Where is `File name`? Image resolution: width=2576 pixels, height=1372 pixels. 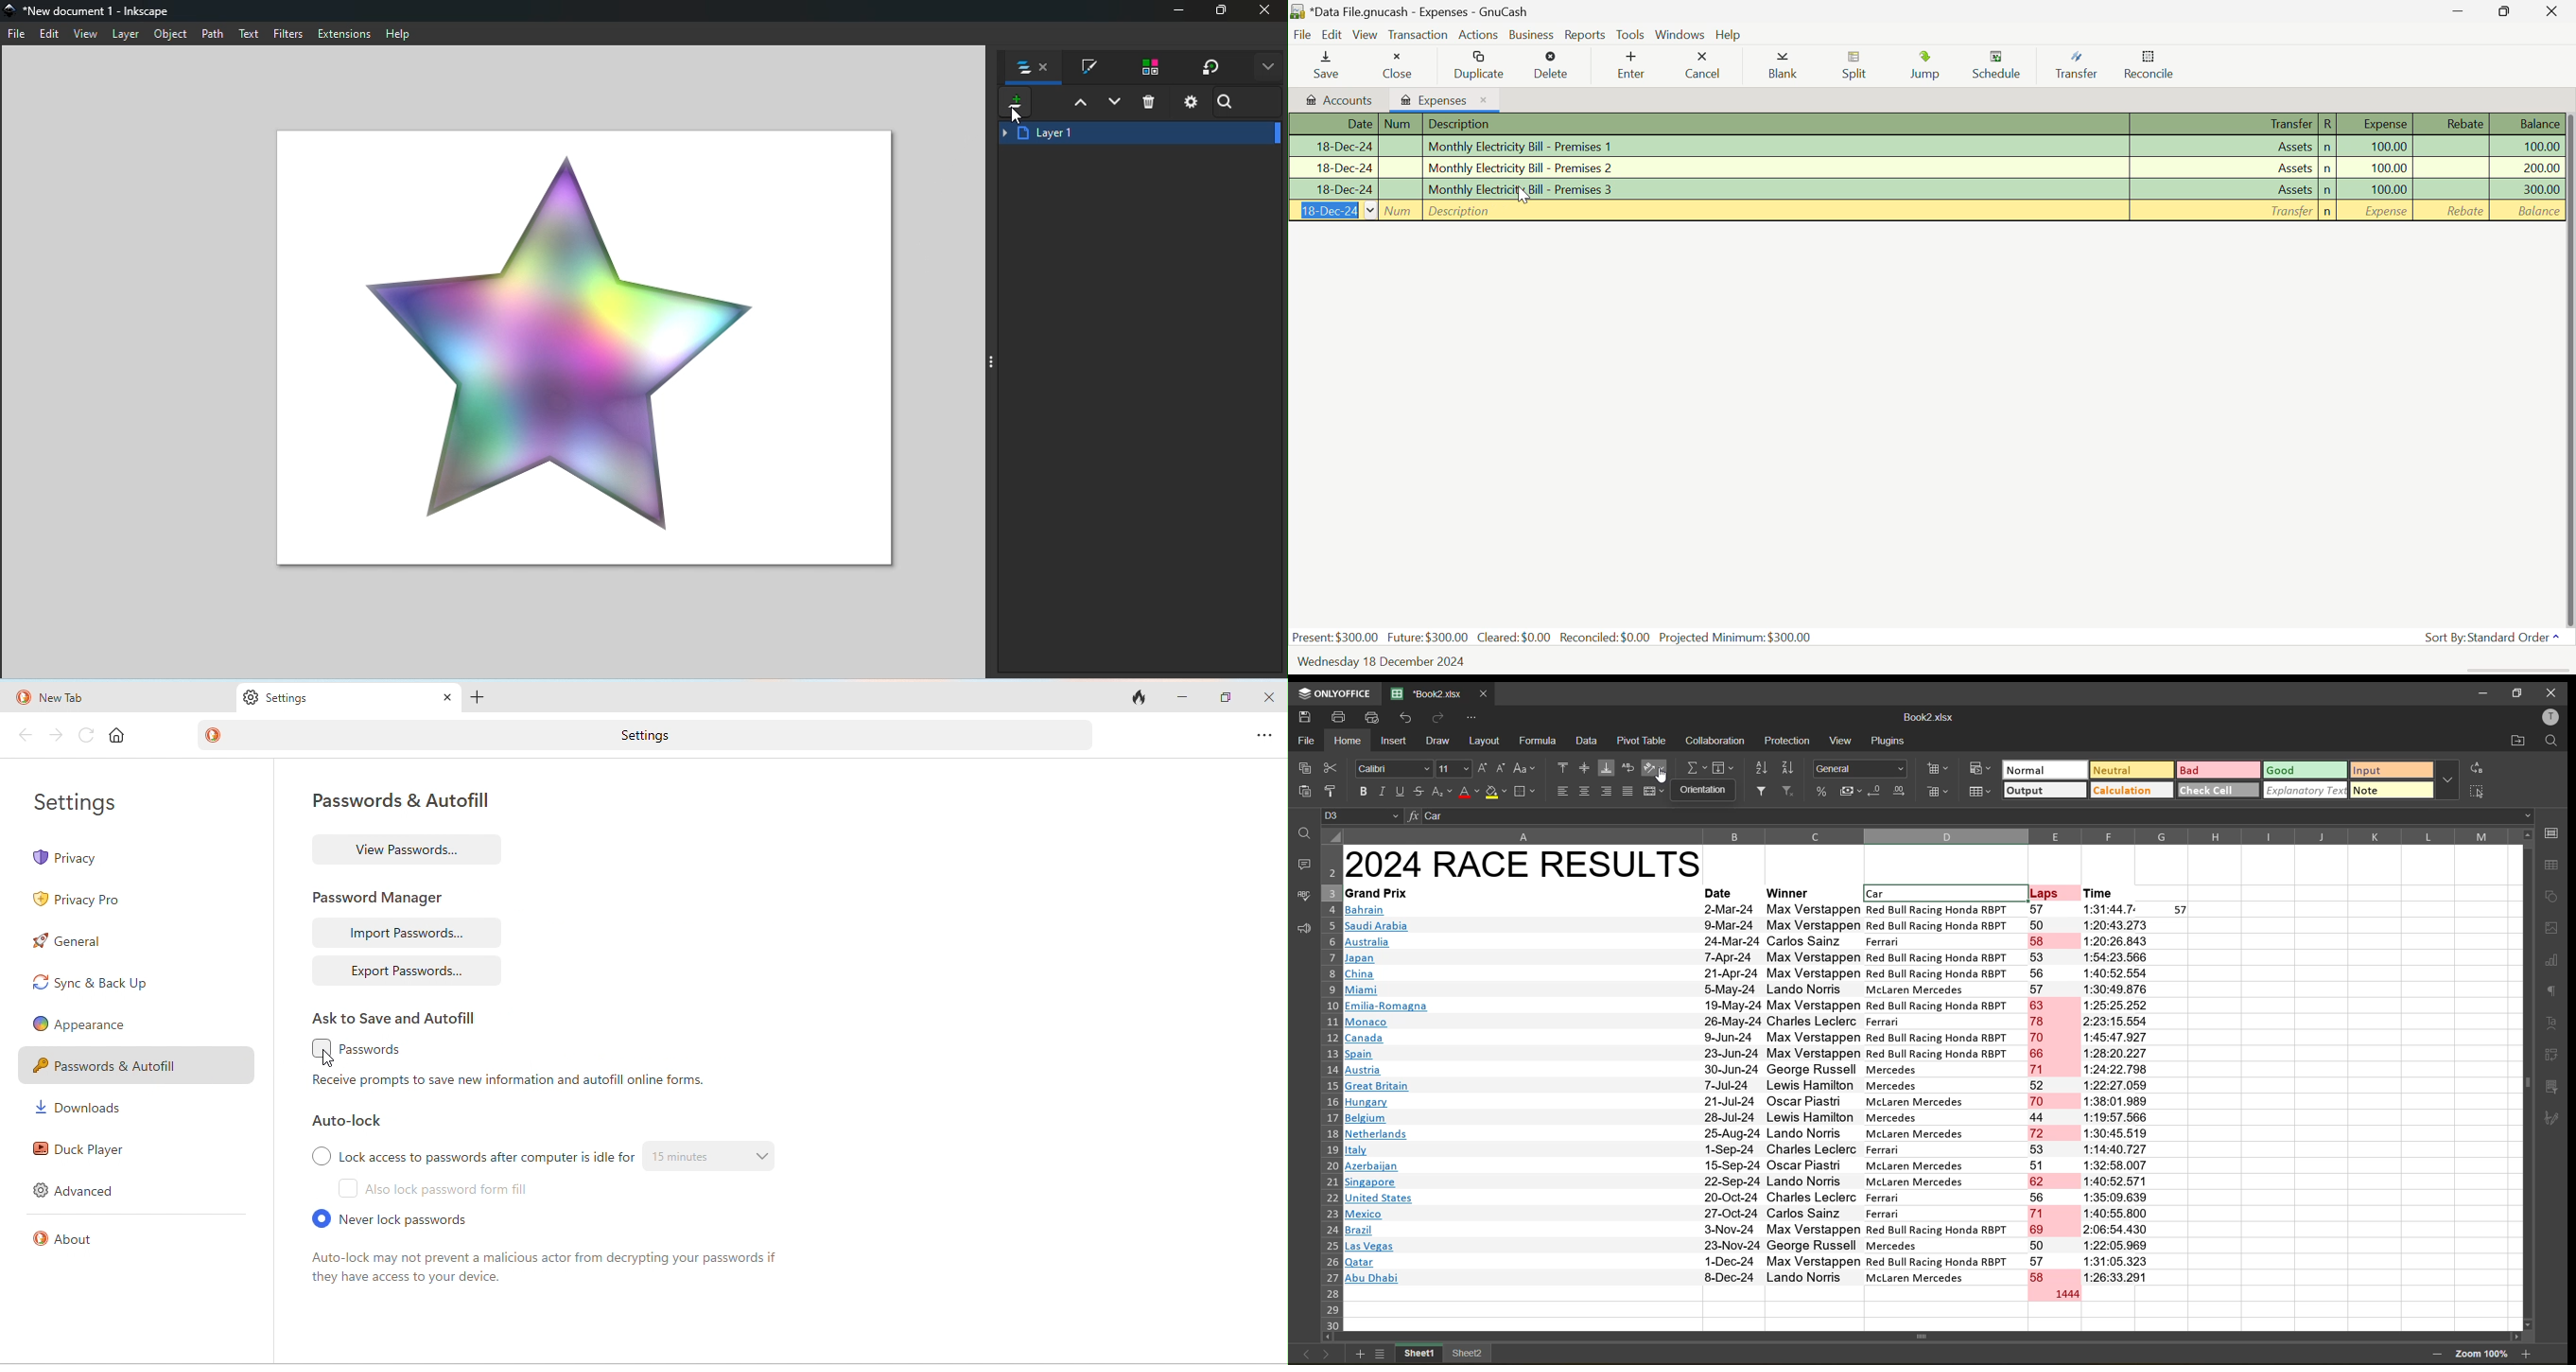
File name is located at coordinates (92, 10).